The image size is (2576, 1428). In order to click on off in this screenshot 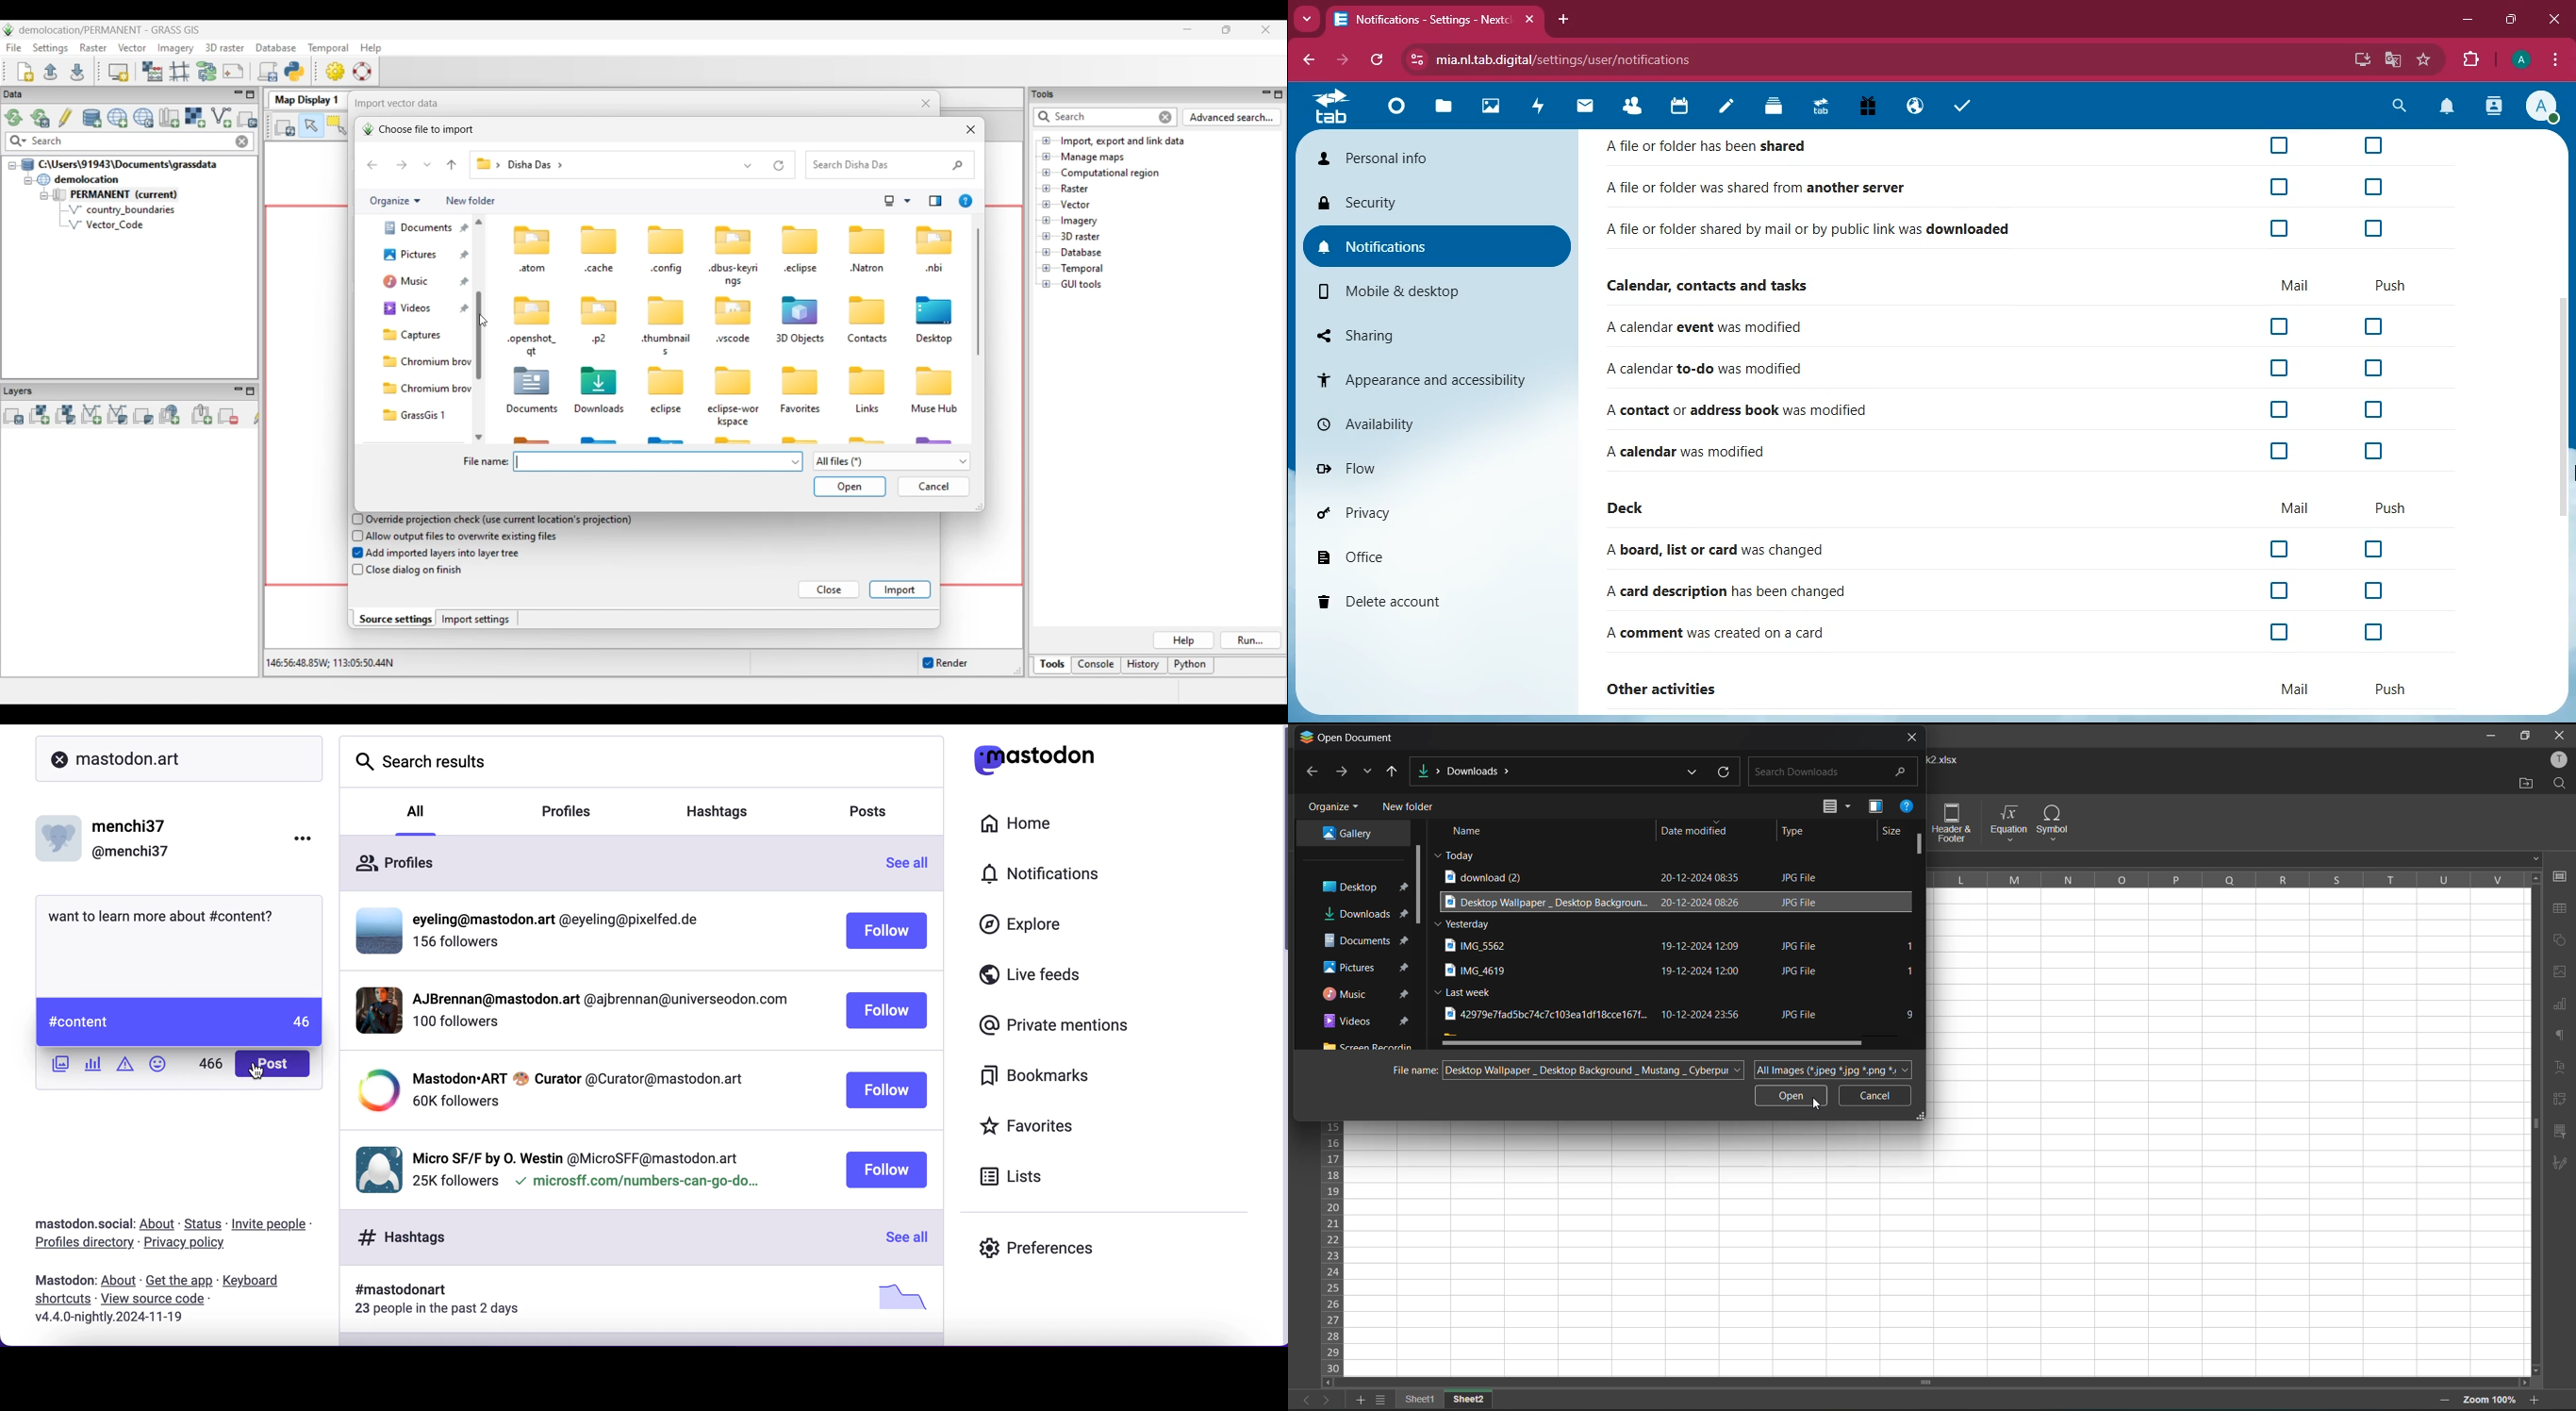, I will do `click(2373, 369)`.